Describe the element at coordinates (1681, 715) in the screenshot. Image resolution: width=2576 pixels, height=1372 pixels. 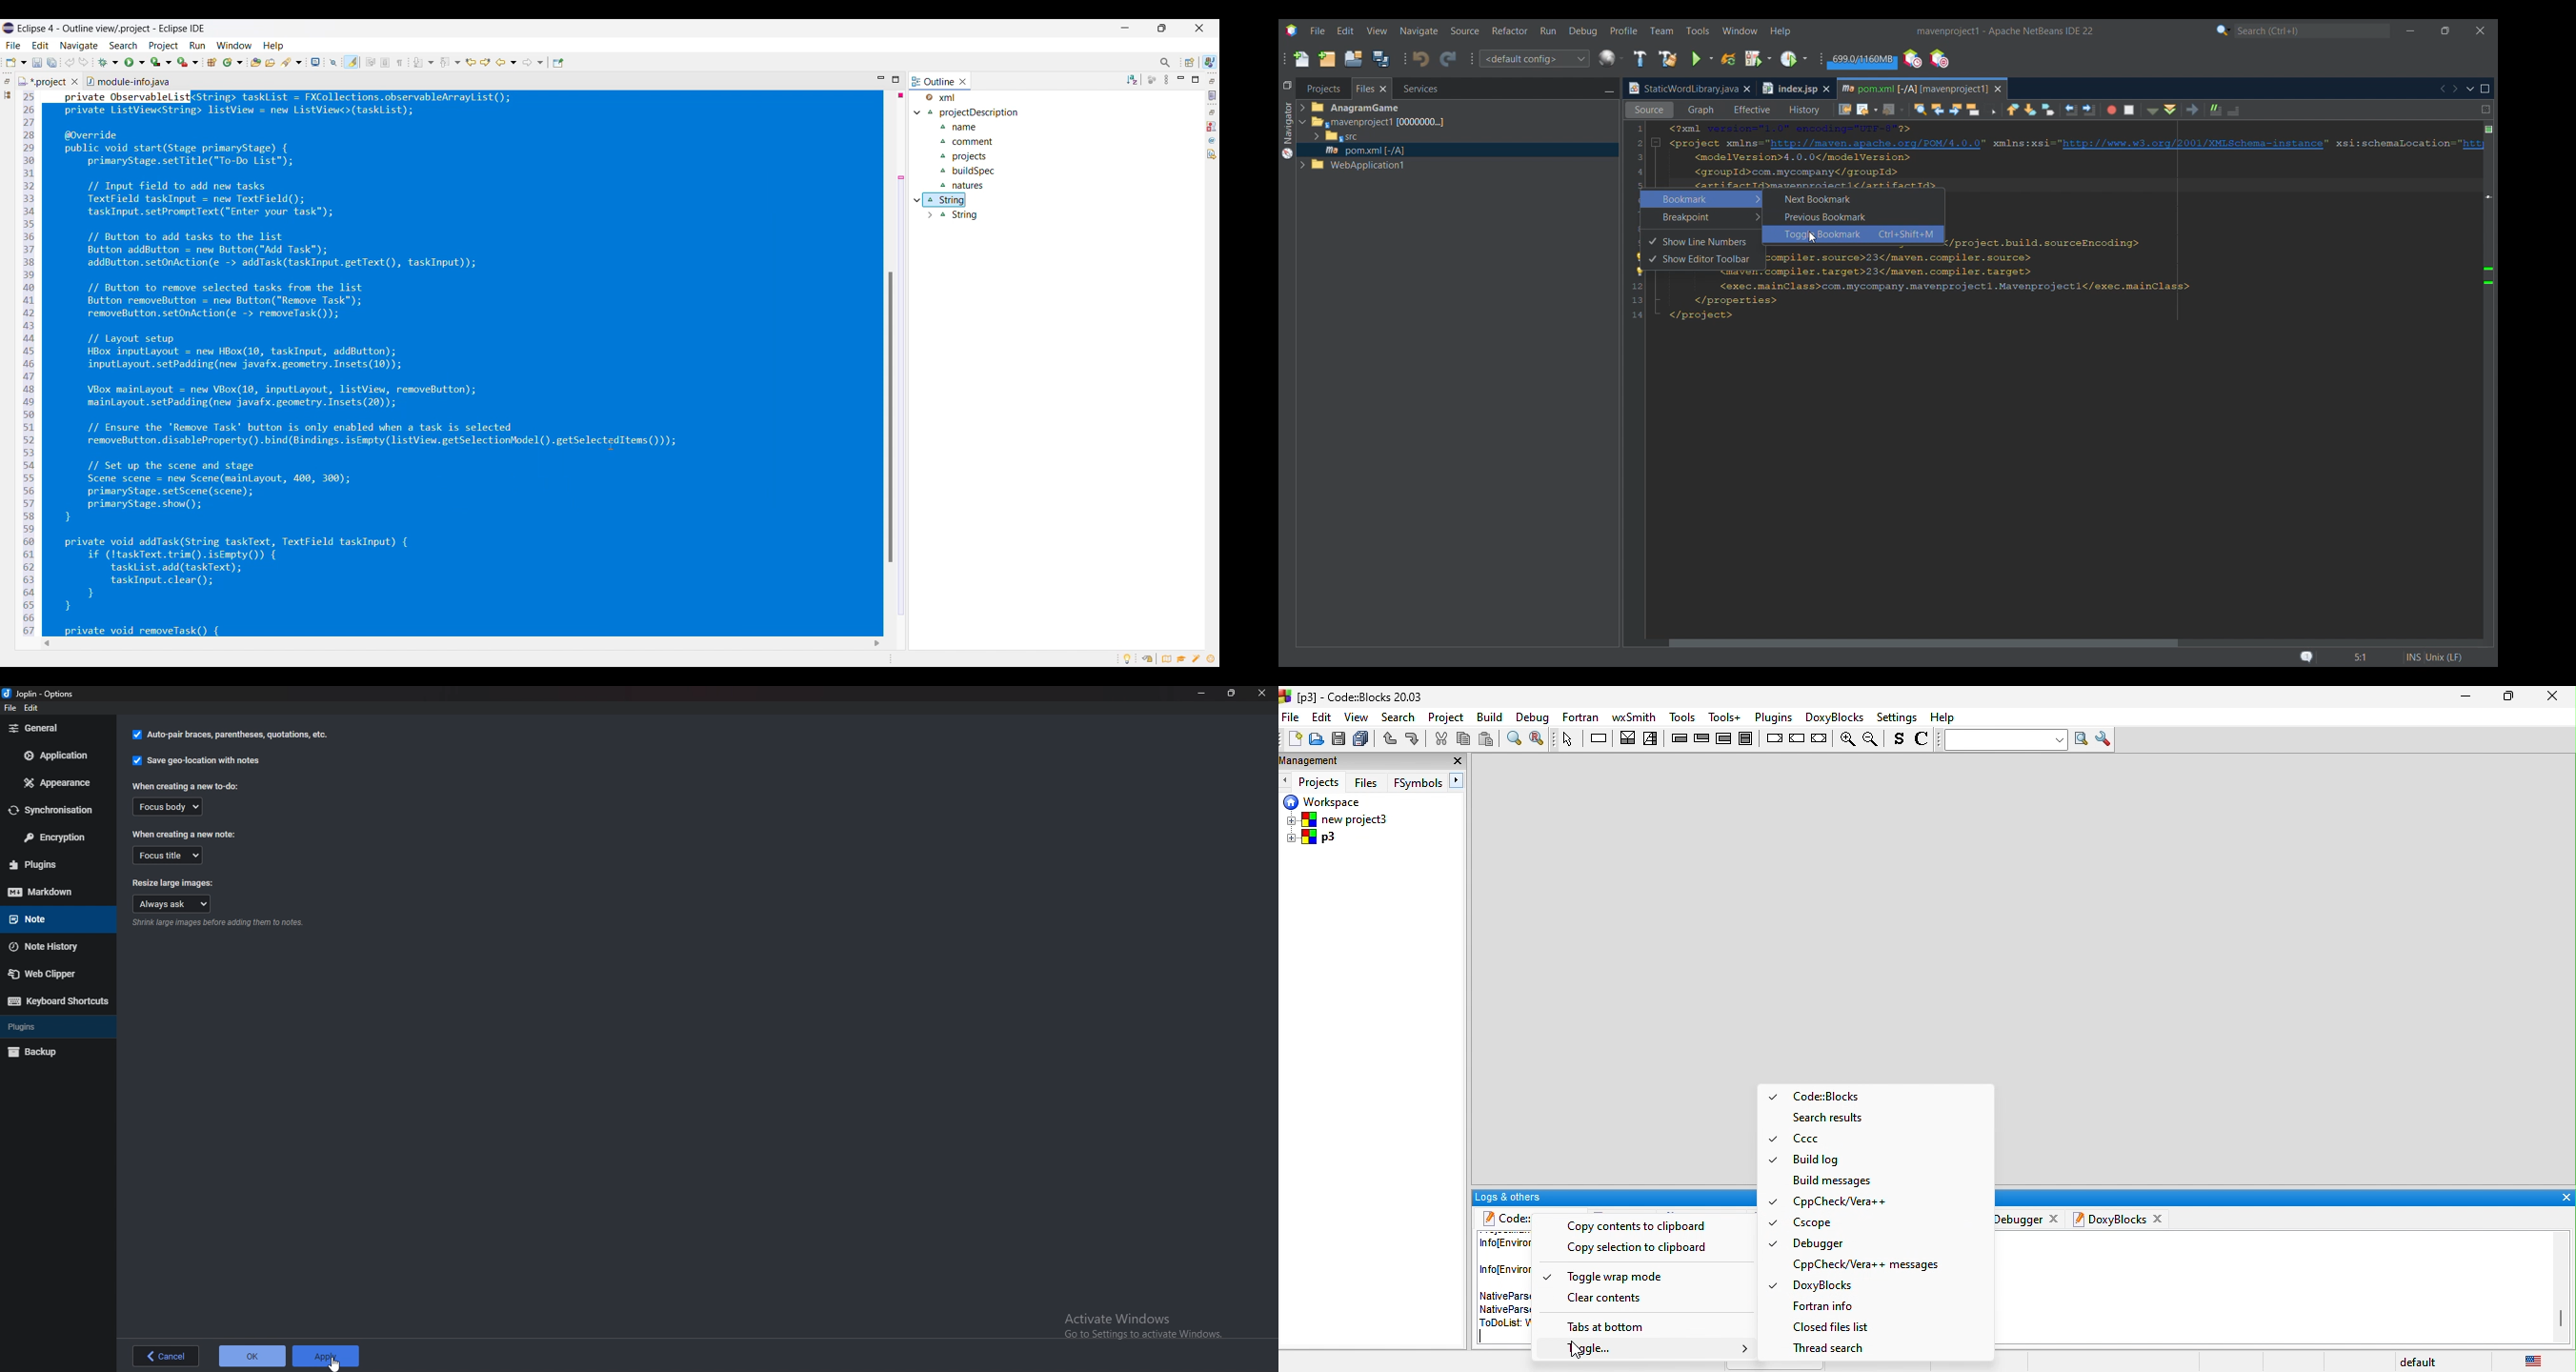
I see `tools` at that location.